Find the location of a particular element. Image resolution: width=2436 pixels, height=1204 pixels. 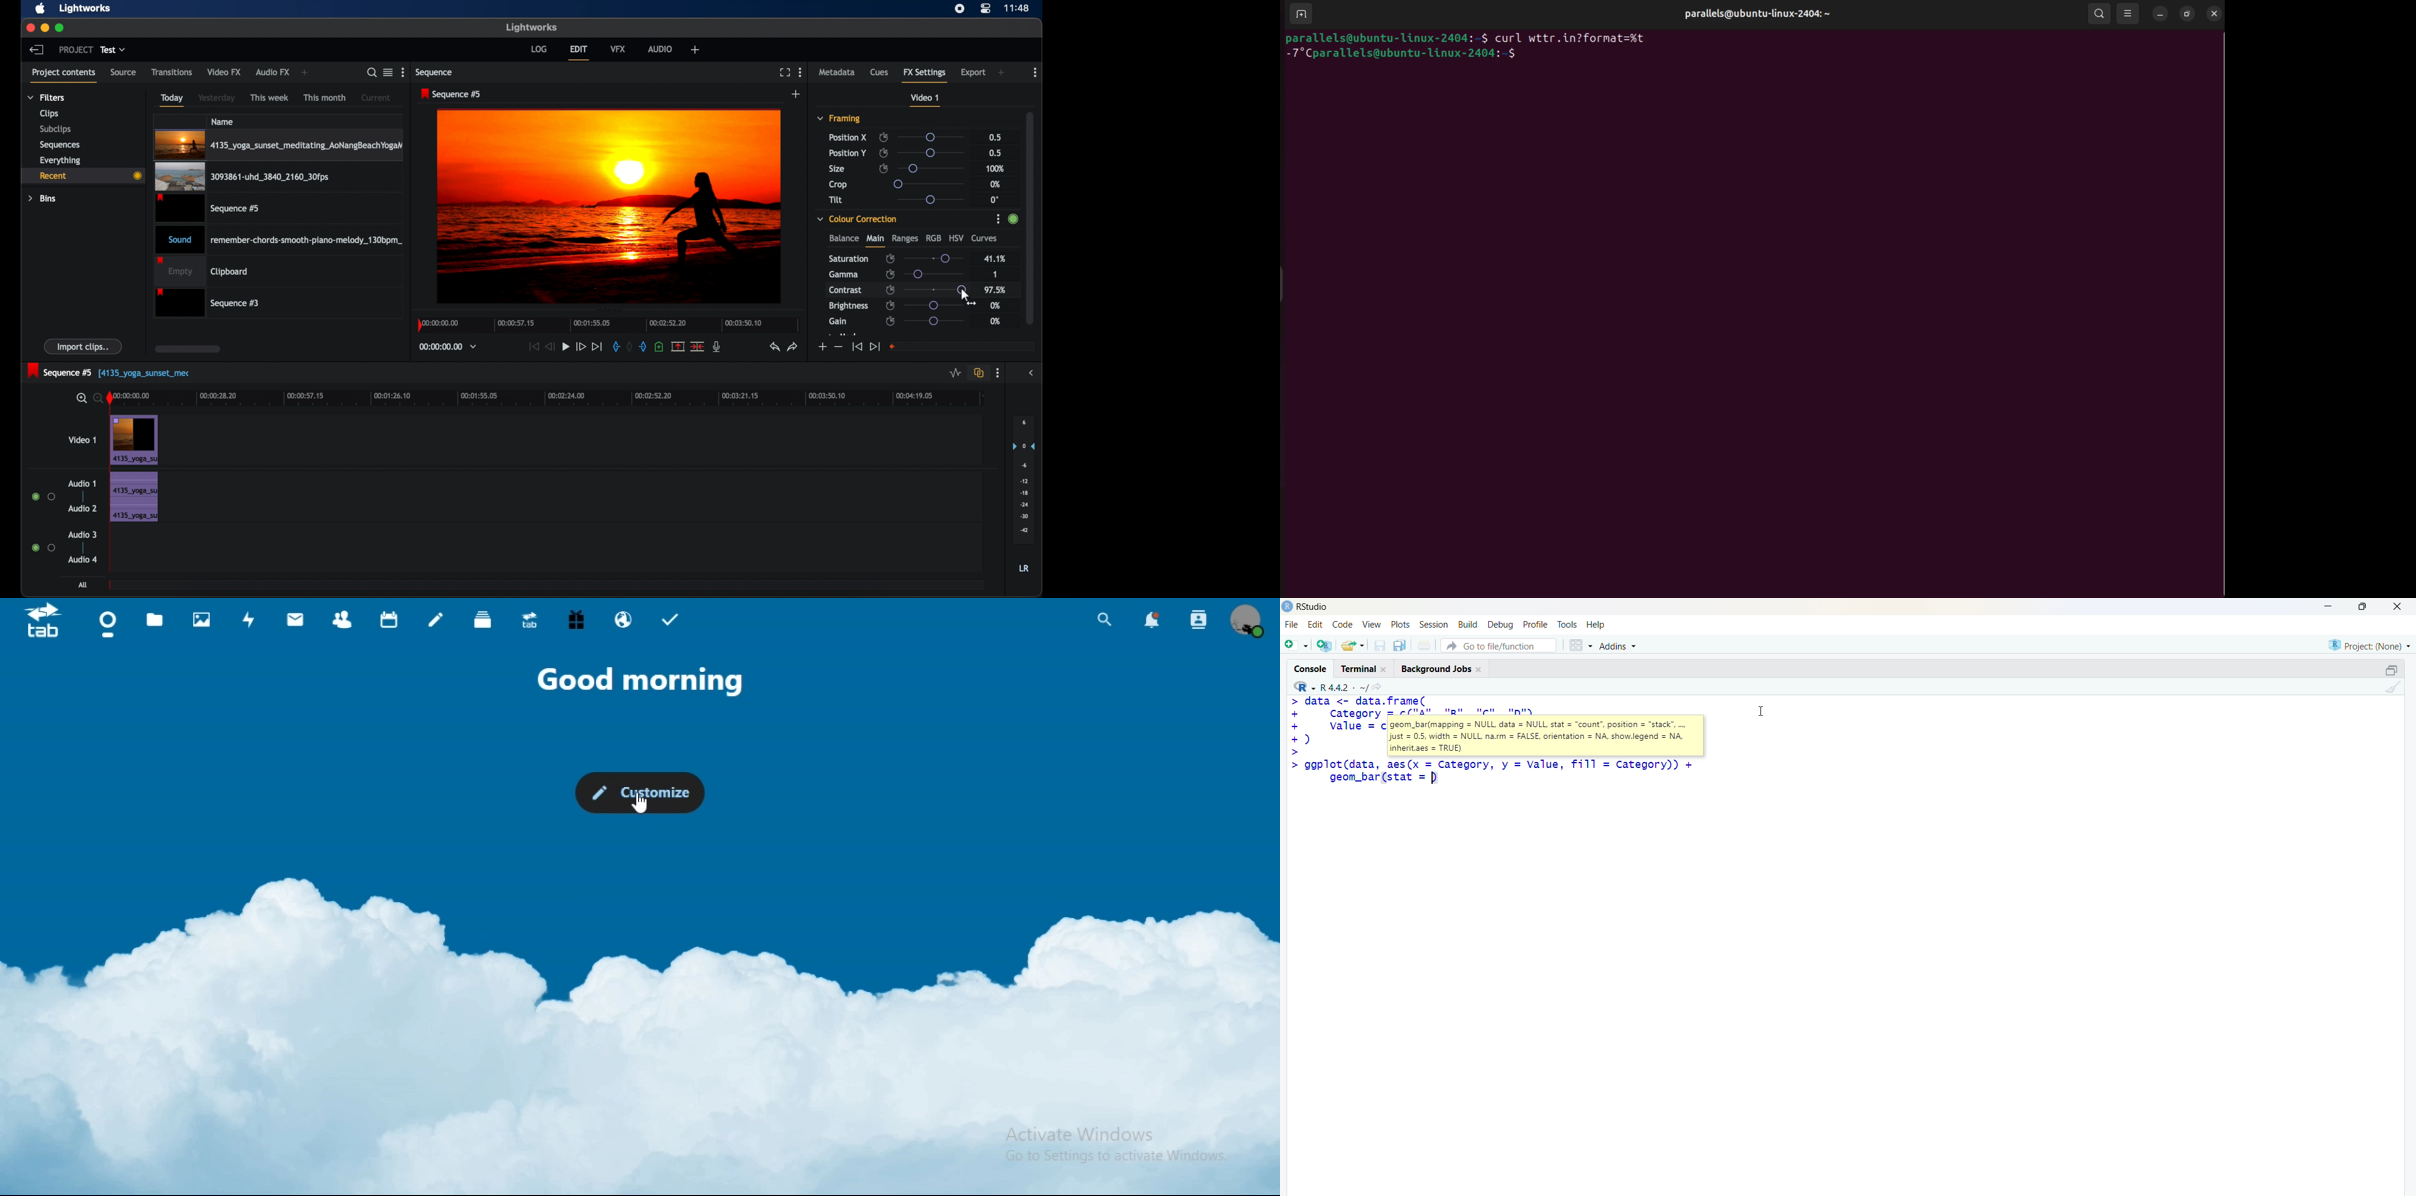

transitions is located at coordinates (172, 71).